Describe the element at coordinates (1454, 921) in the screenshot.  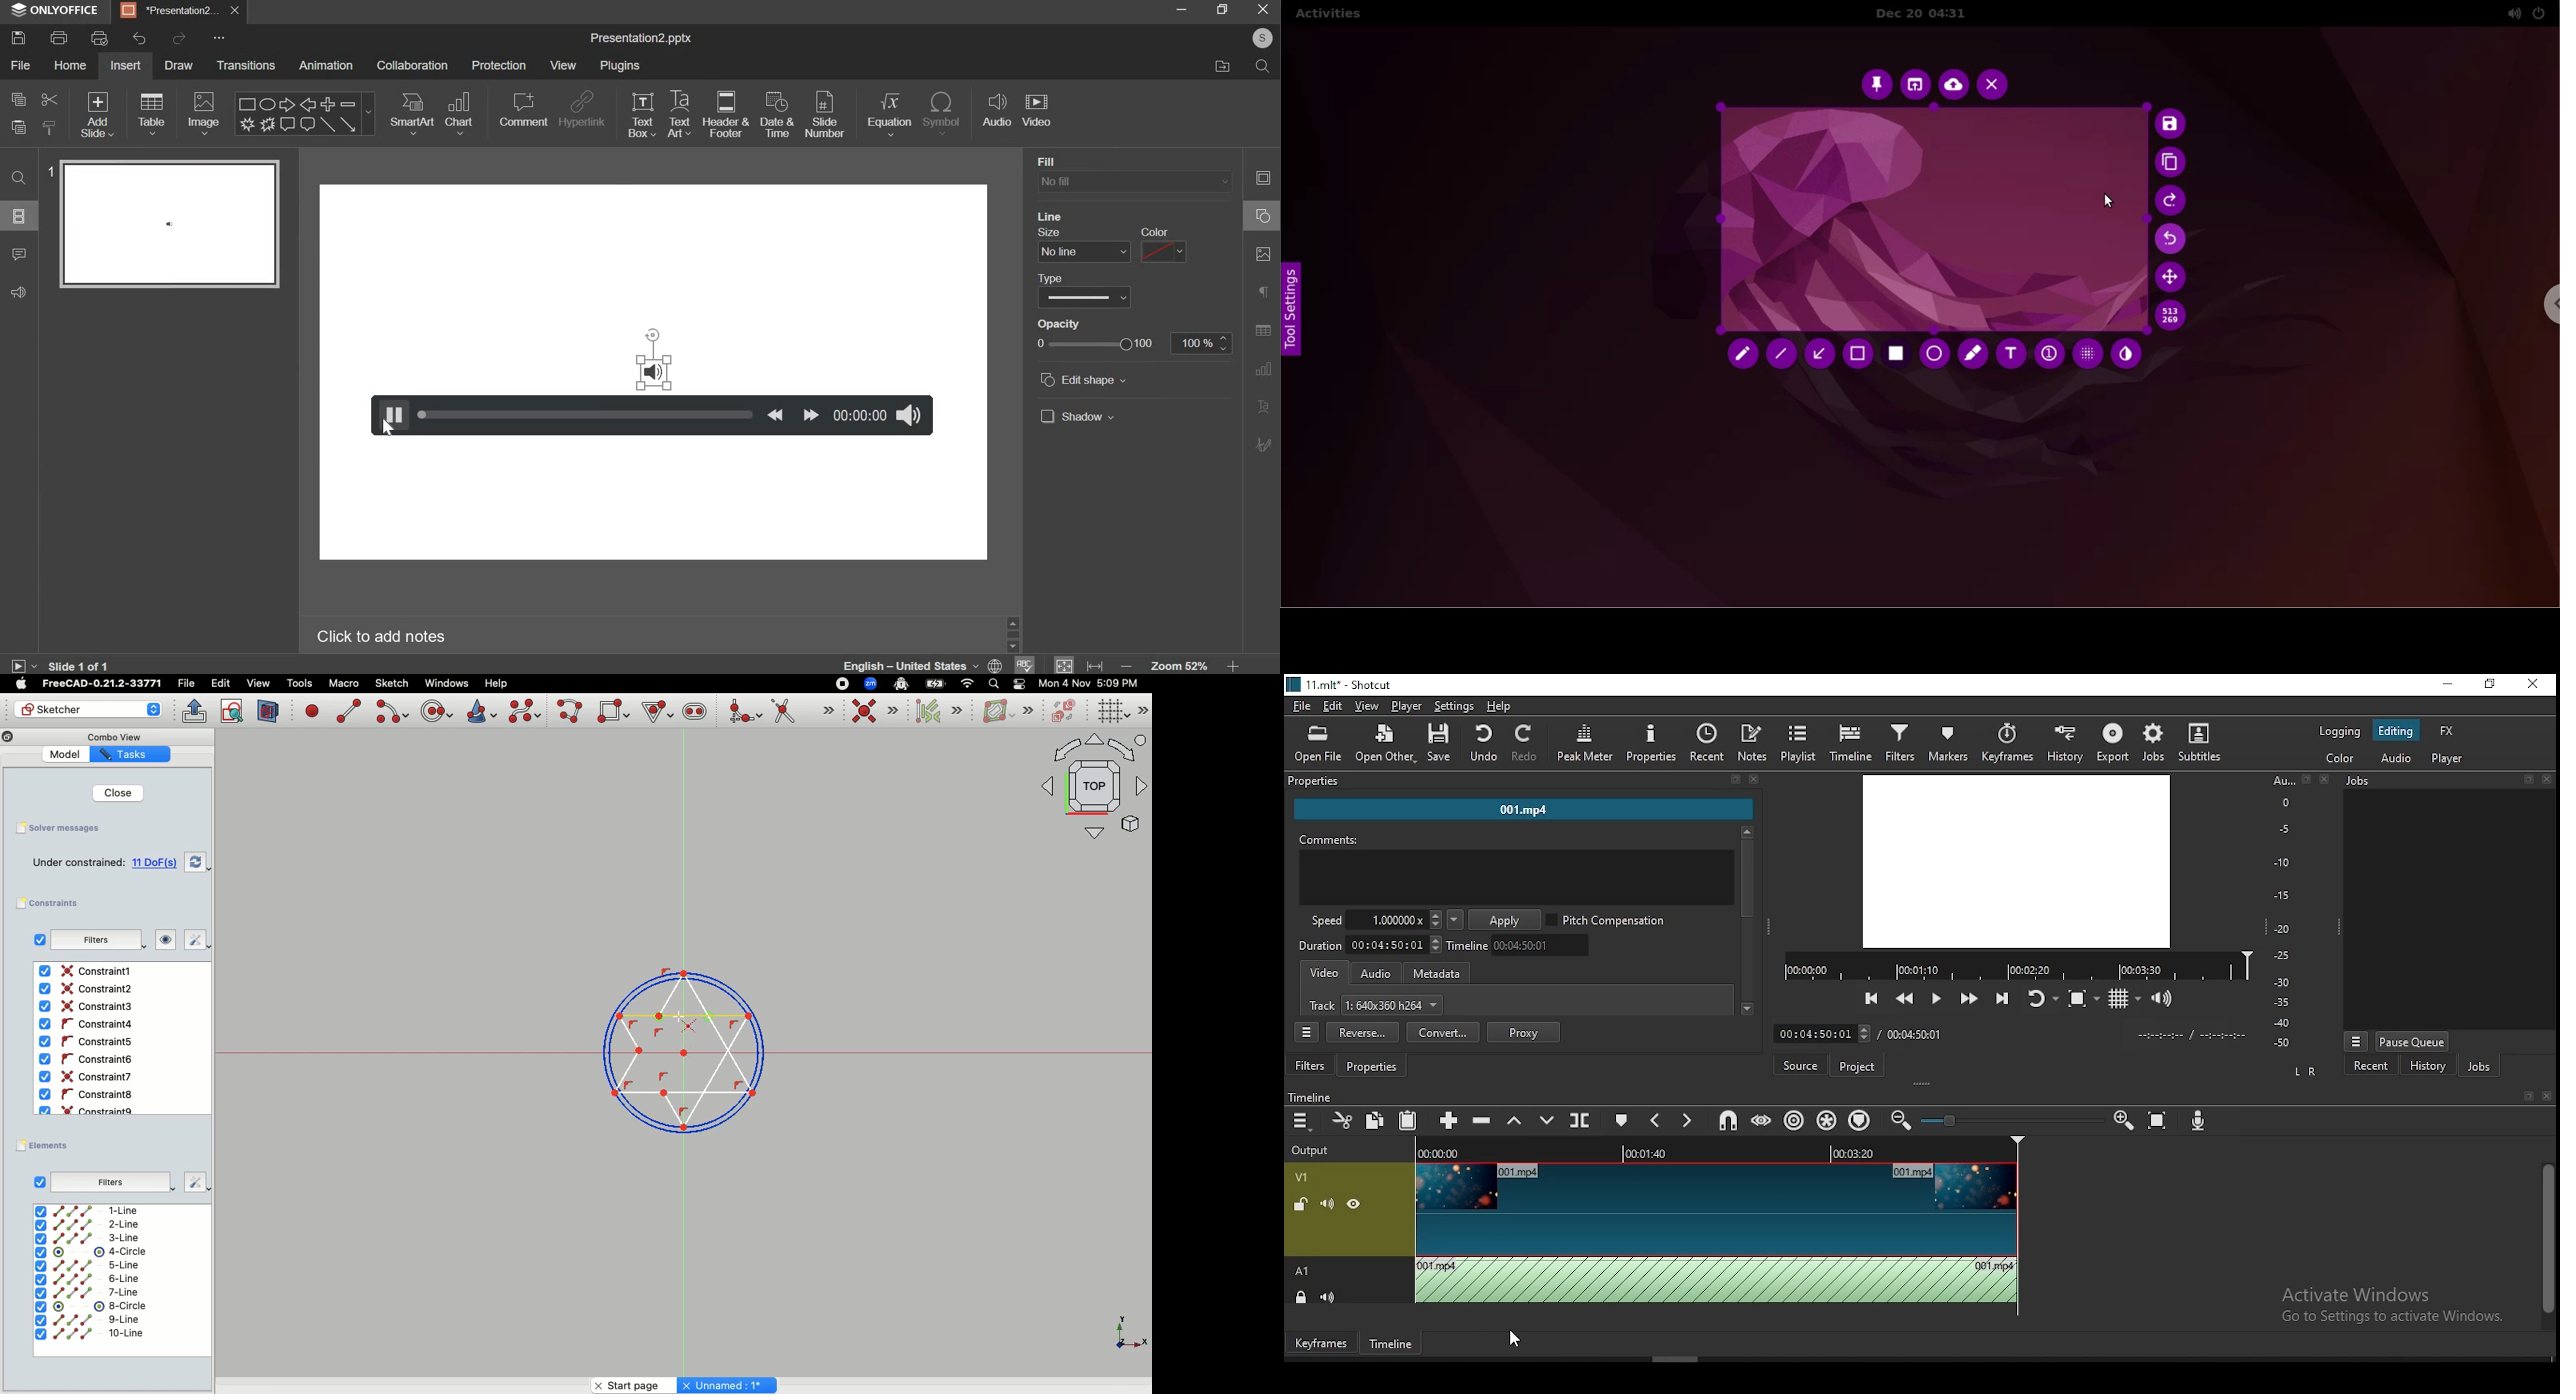
I see `playback speed presets` at that location.